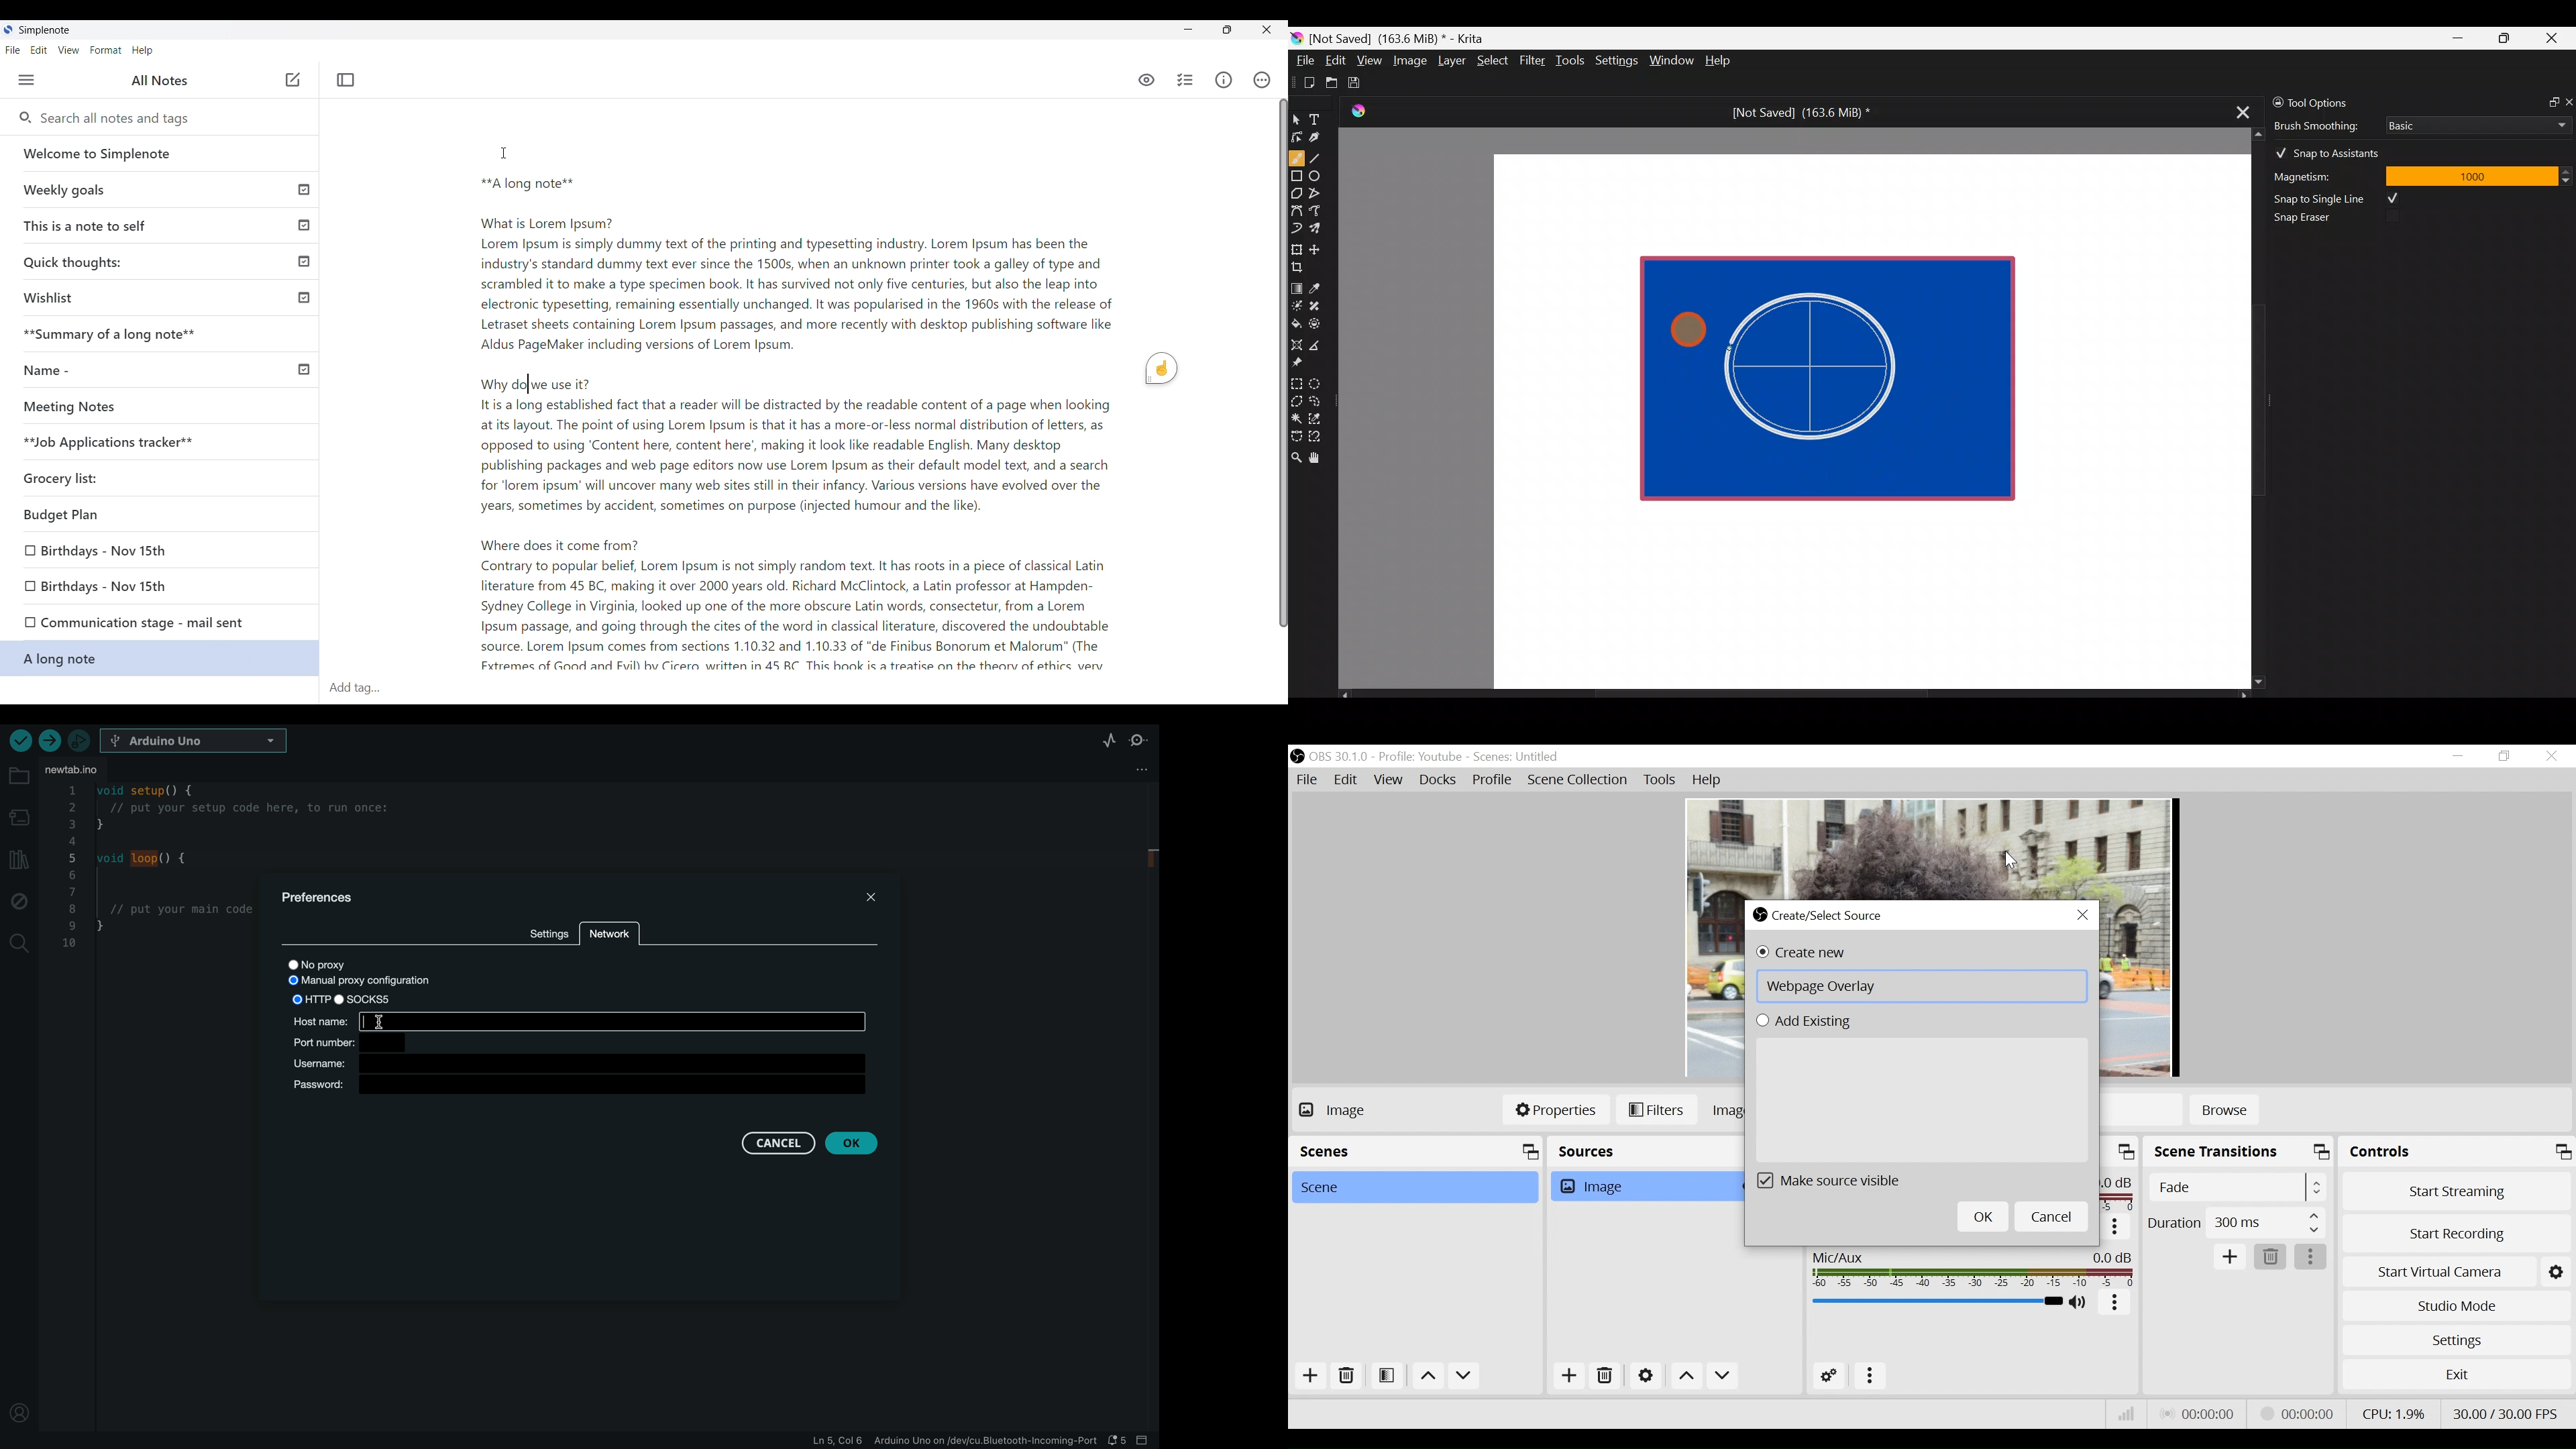 The height and width of the screenshot is (1456, 2576). Describe the element at coordinates (2568, 180) in the screenshot. I see `Decrease` at that location.